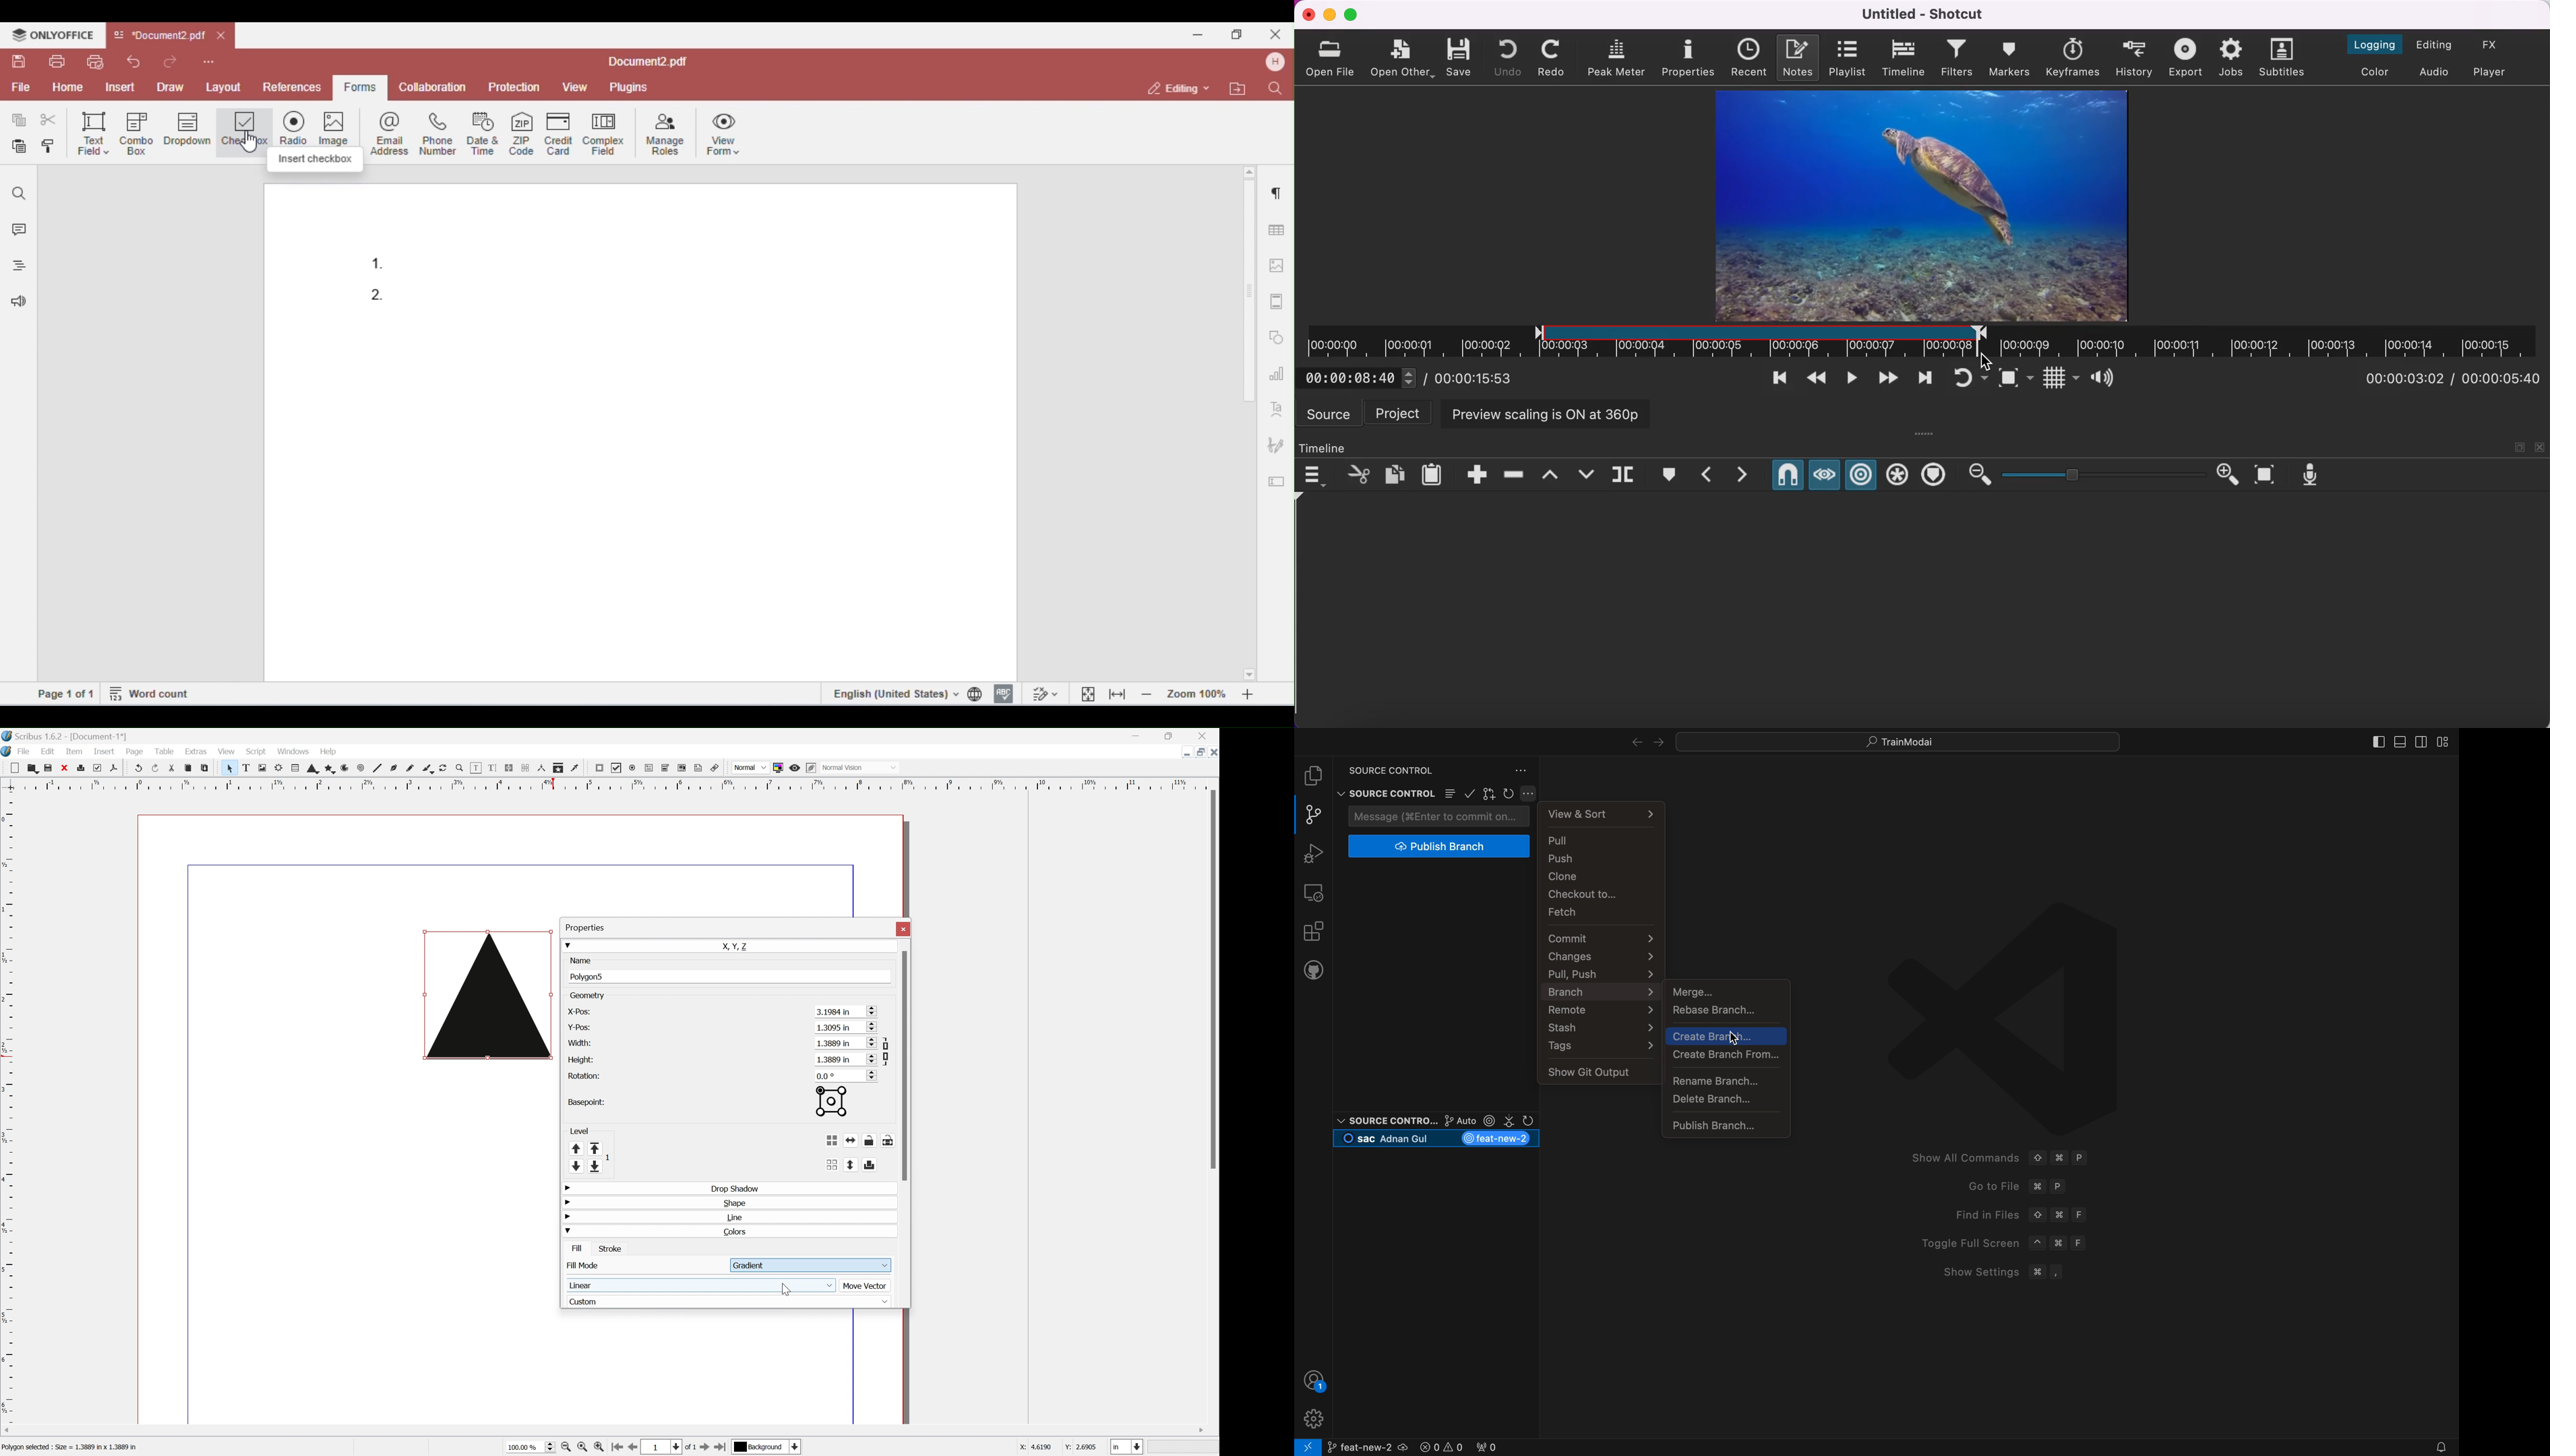 Image resolution: width=2576 pixels, height=1456 pixels. Describe the element at coordinates (1862, 474) in the screenshot. I see `ripple` at that location.